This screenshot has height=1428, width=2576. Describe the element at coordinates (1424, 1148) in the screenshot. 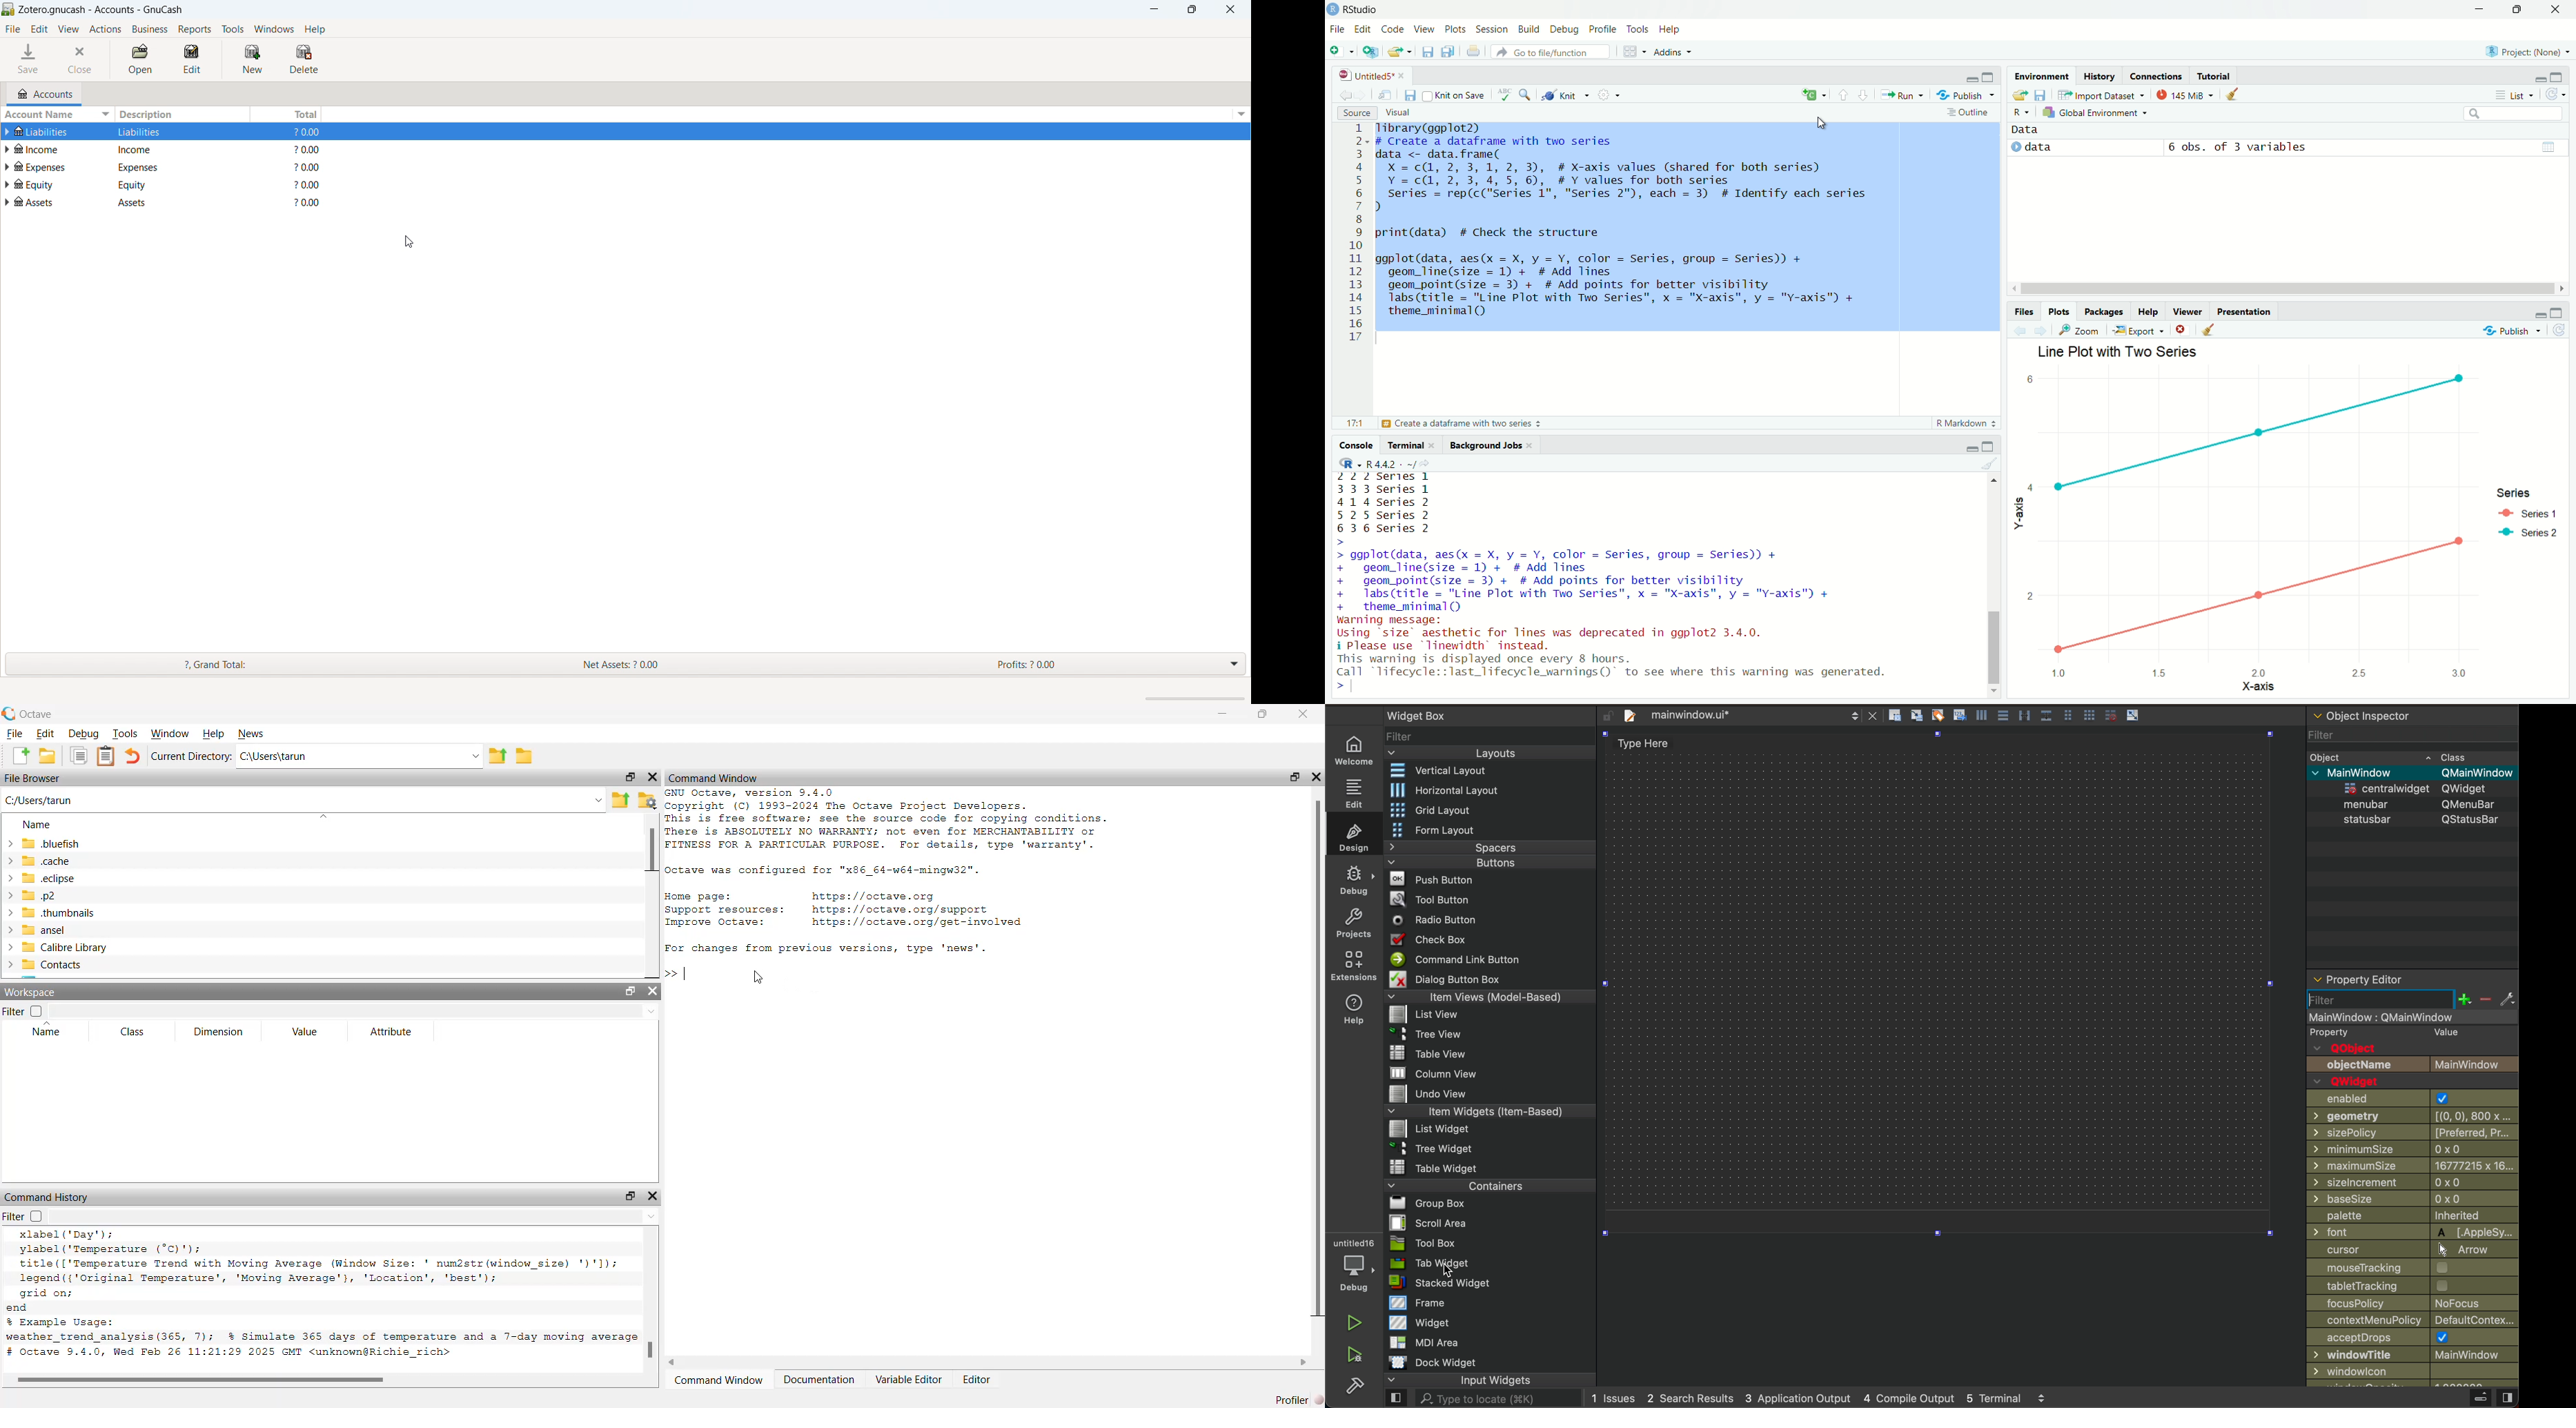

I see `~ 3 Tree Widget` at that location.